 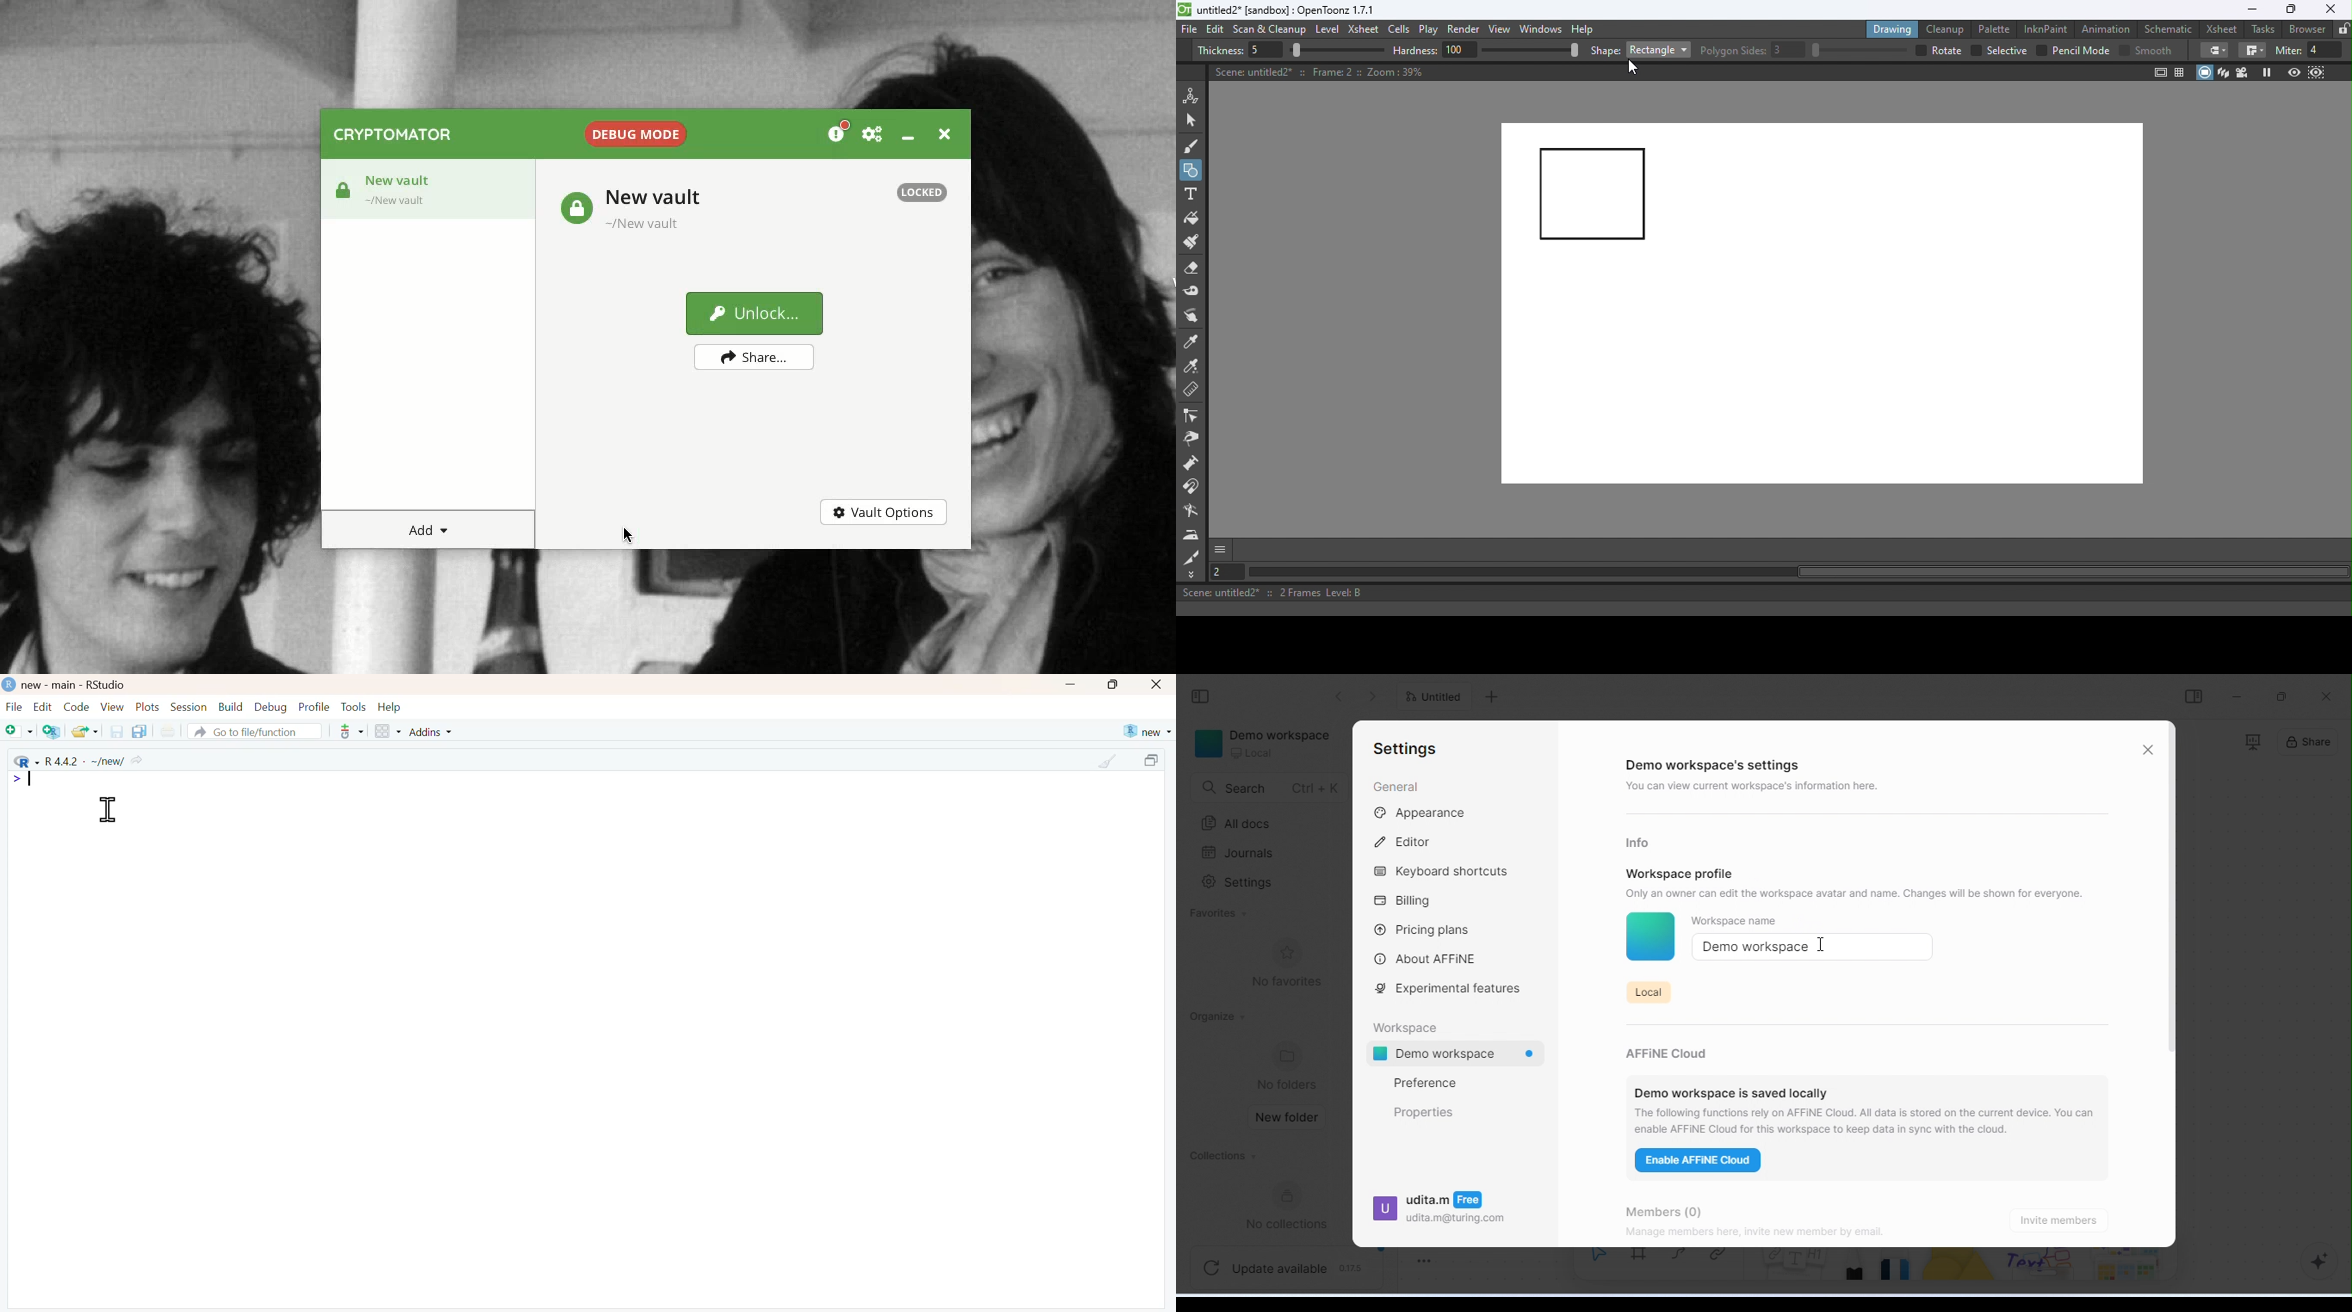 I want to click on smooth, so click(x=2156, y=50).